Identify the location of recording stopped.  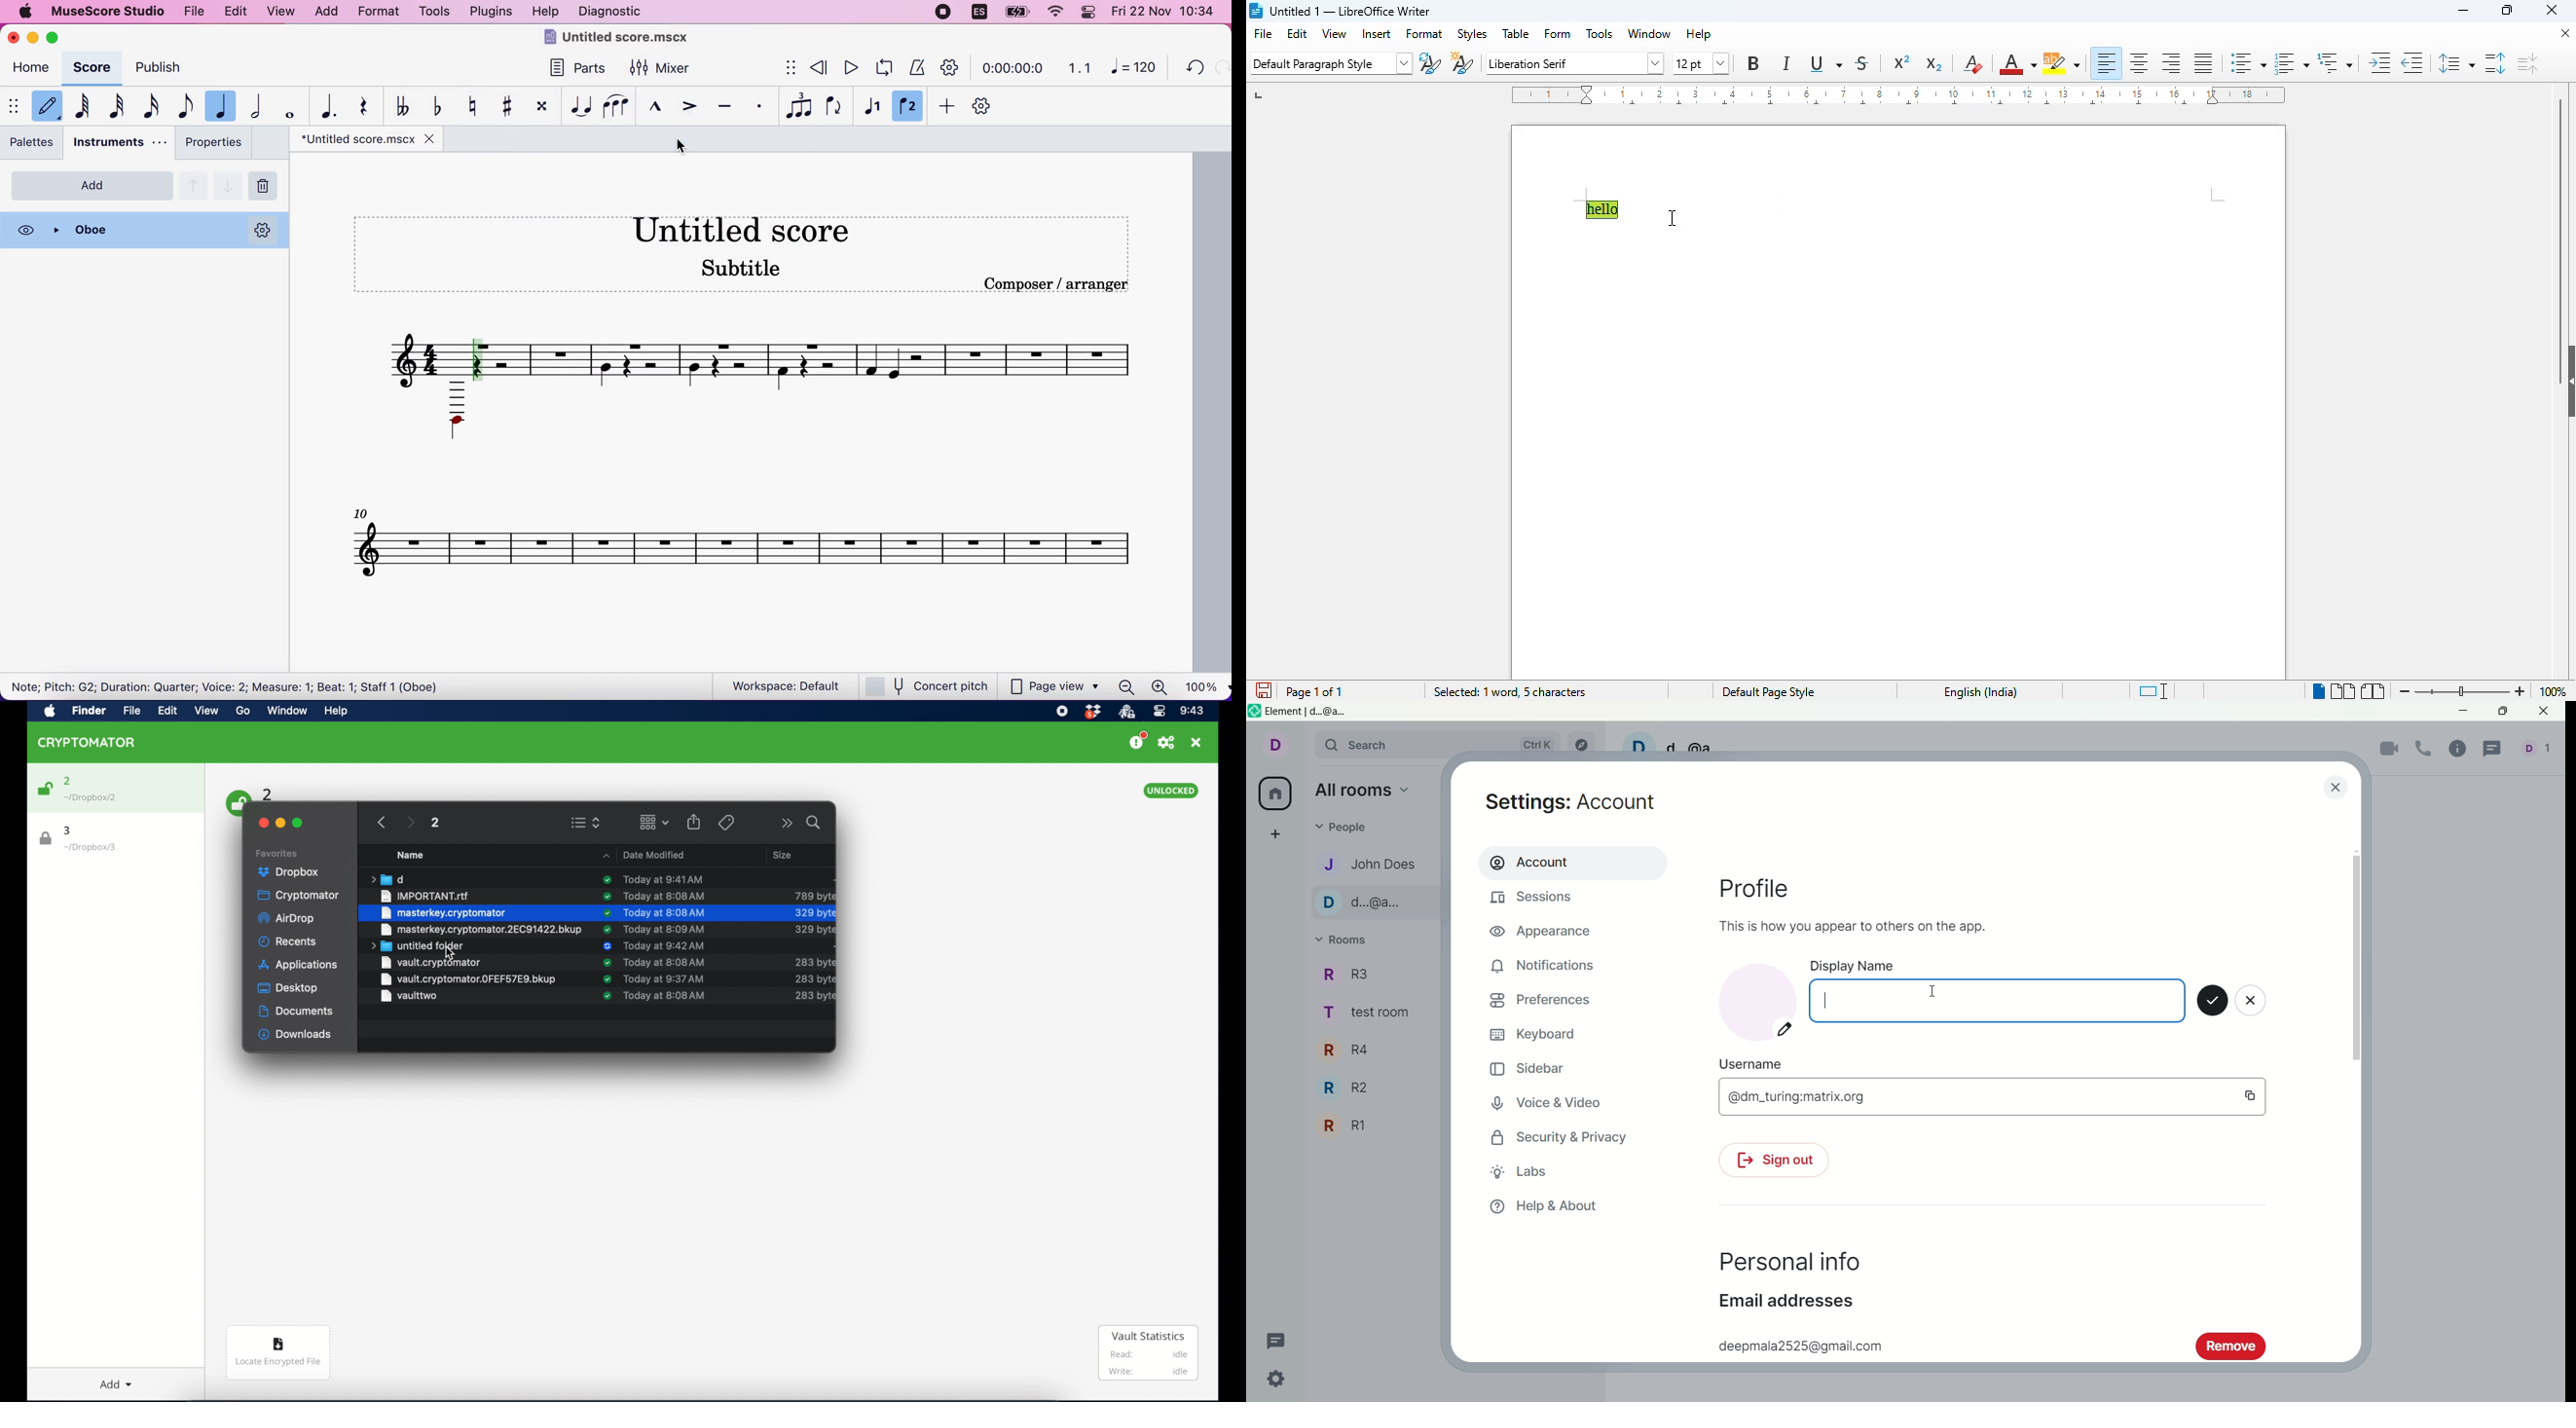
(945, 13).